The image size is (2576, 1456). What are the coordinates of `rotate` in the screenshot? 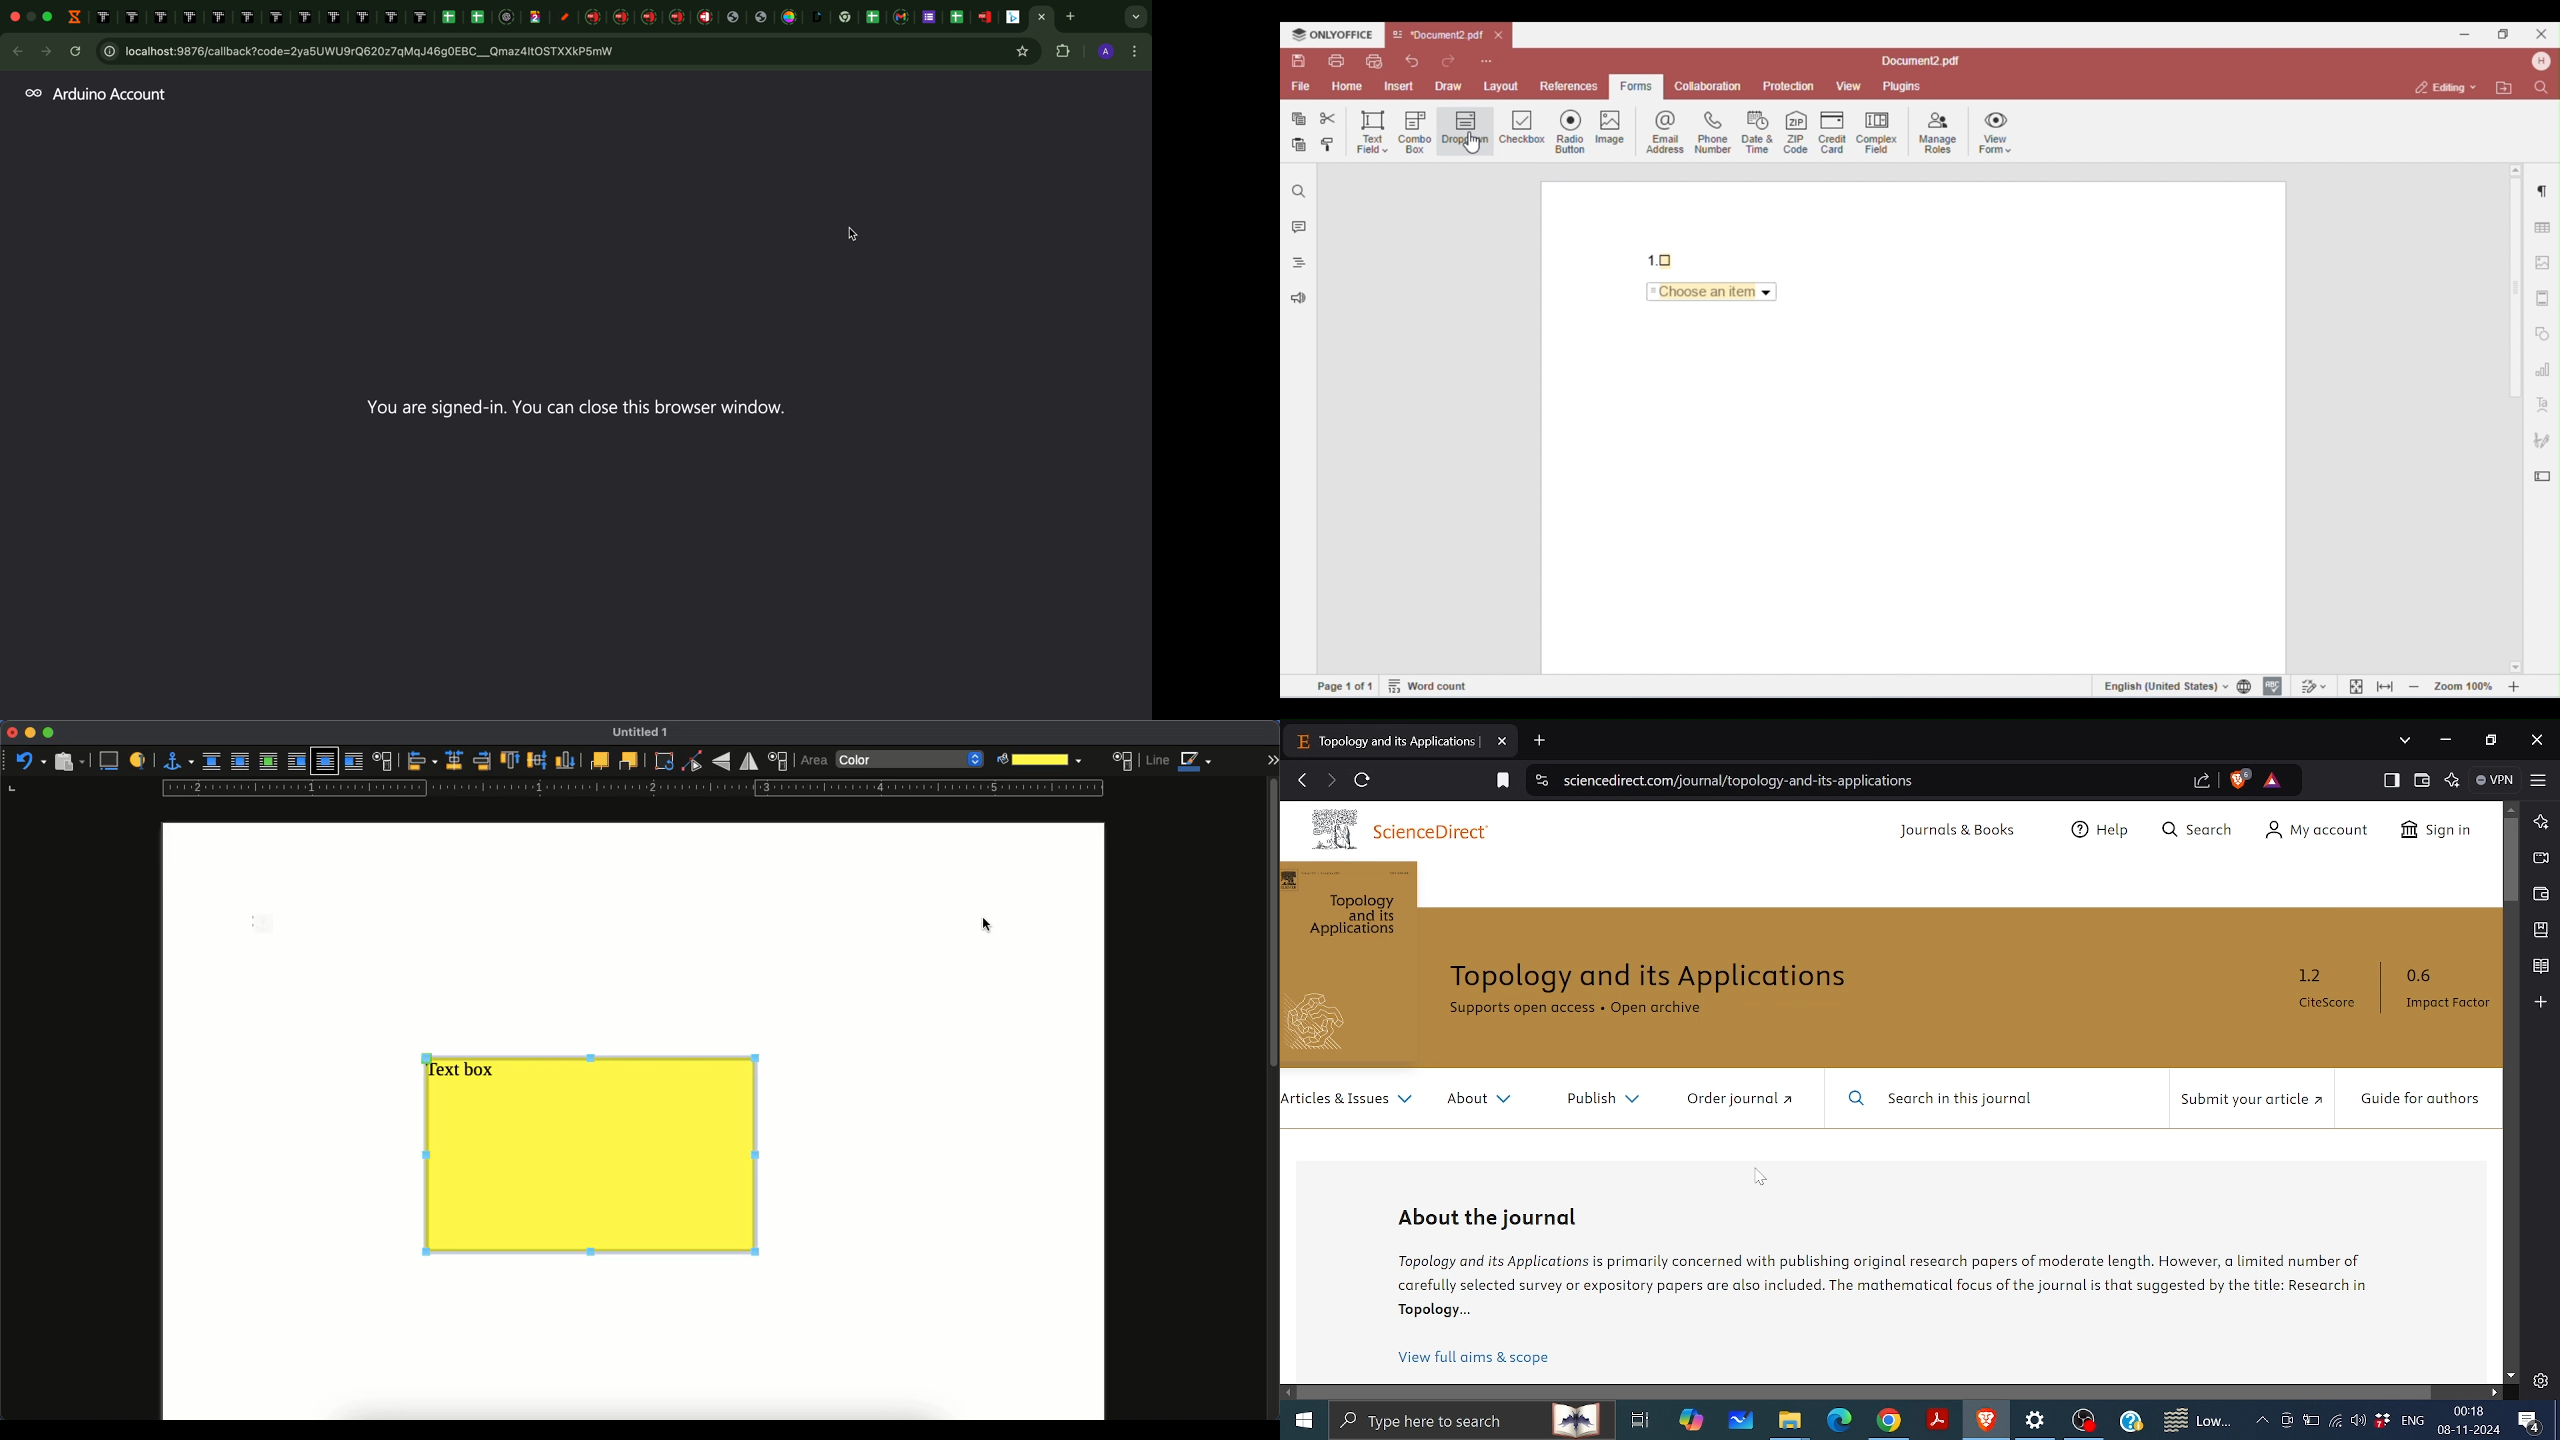 It's located at (664, 763).